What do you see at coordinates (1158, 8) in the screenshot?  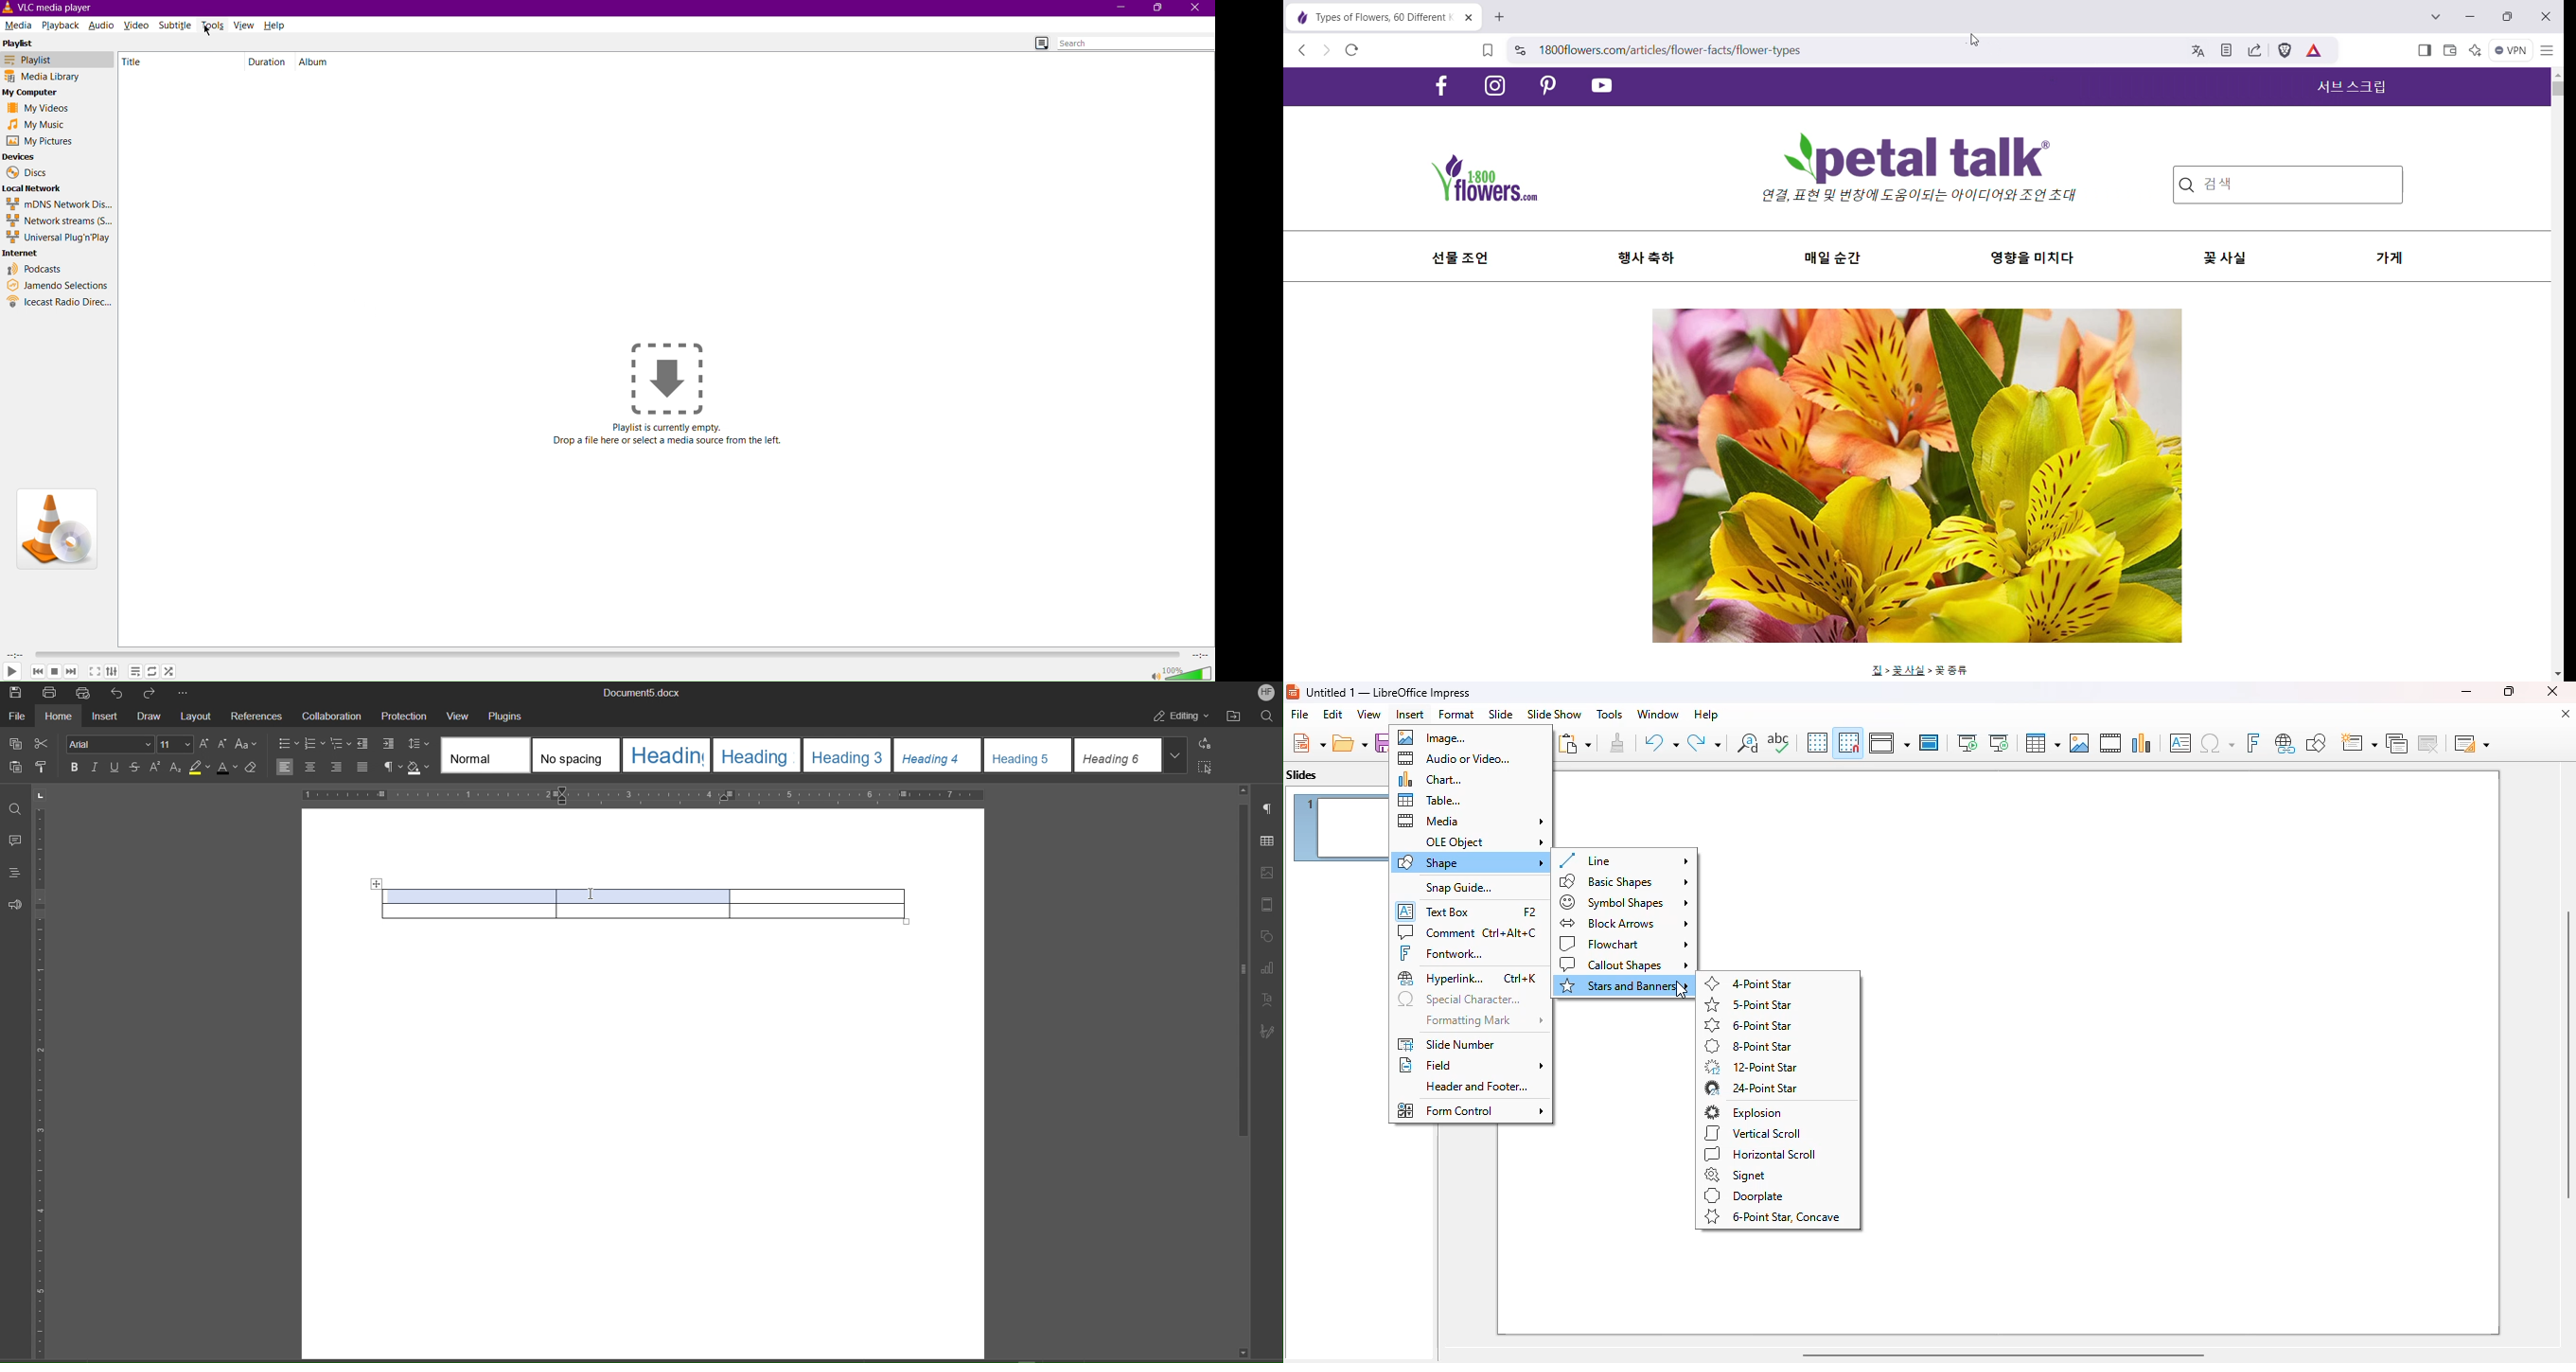 I see `Maximize` at bounding box center [1158, 8].